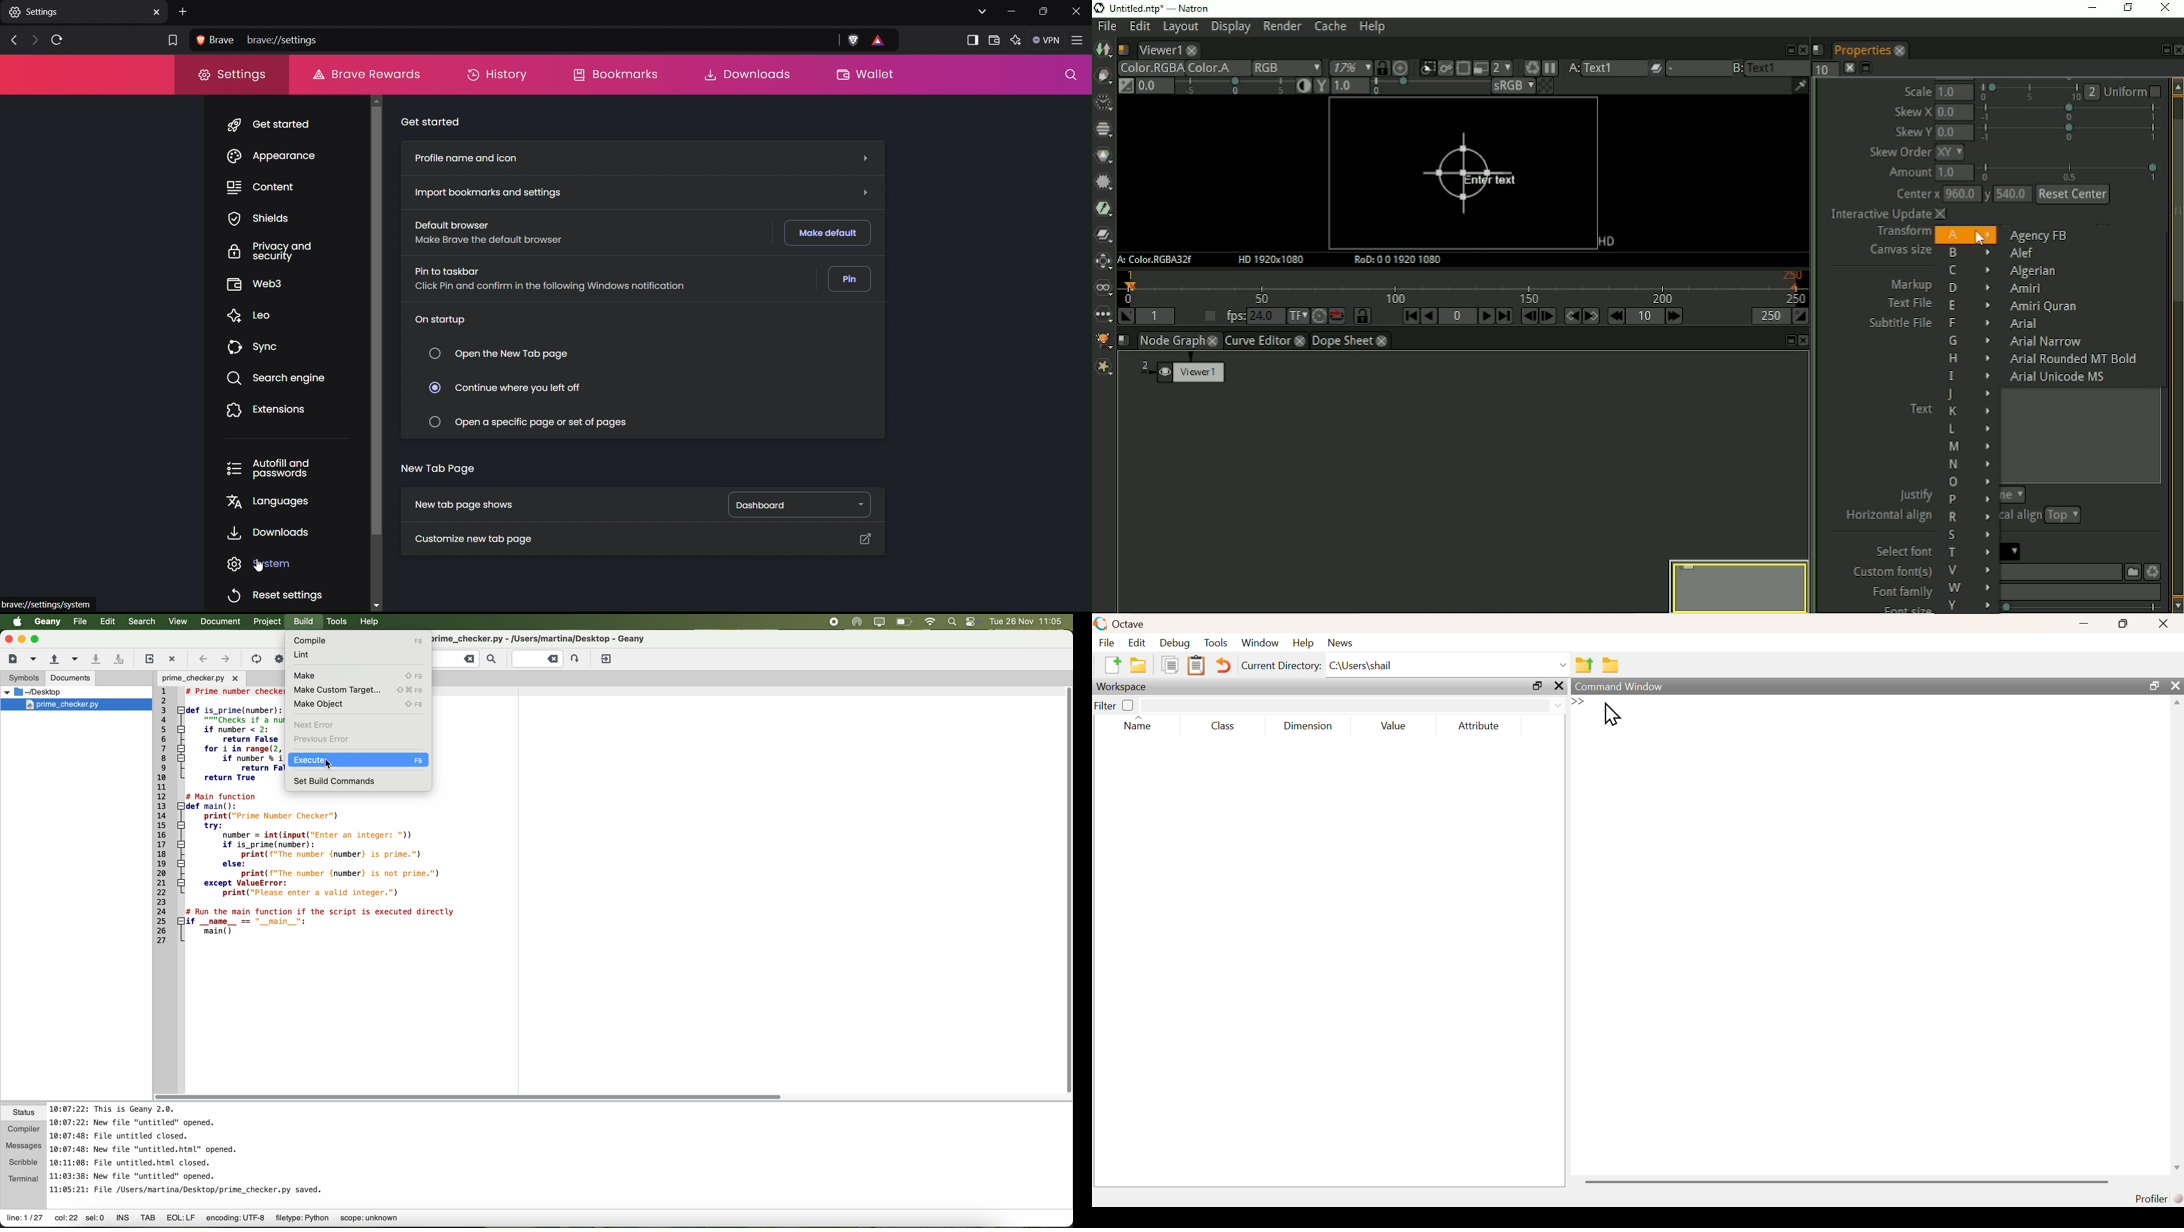 This screenshot has height=1232, width=2184. Describe the element at coordinates (268, 504) in the screenshot. I see `Languages` at that location.